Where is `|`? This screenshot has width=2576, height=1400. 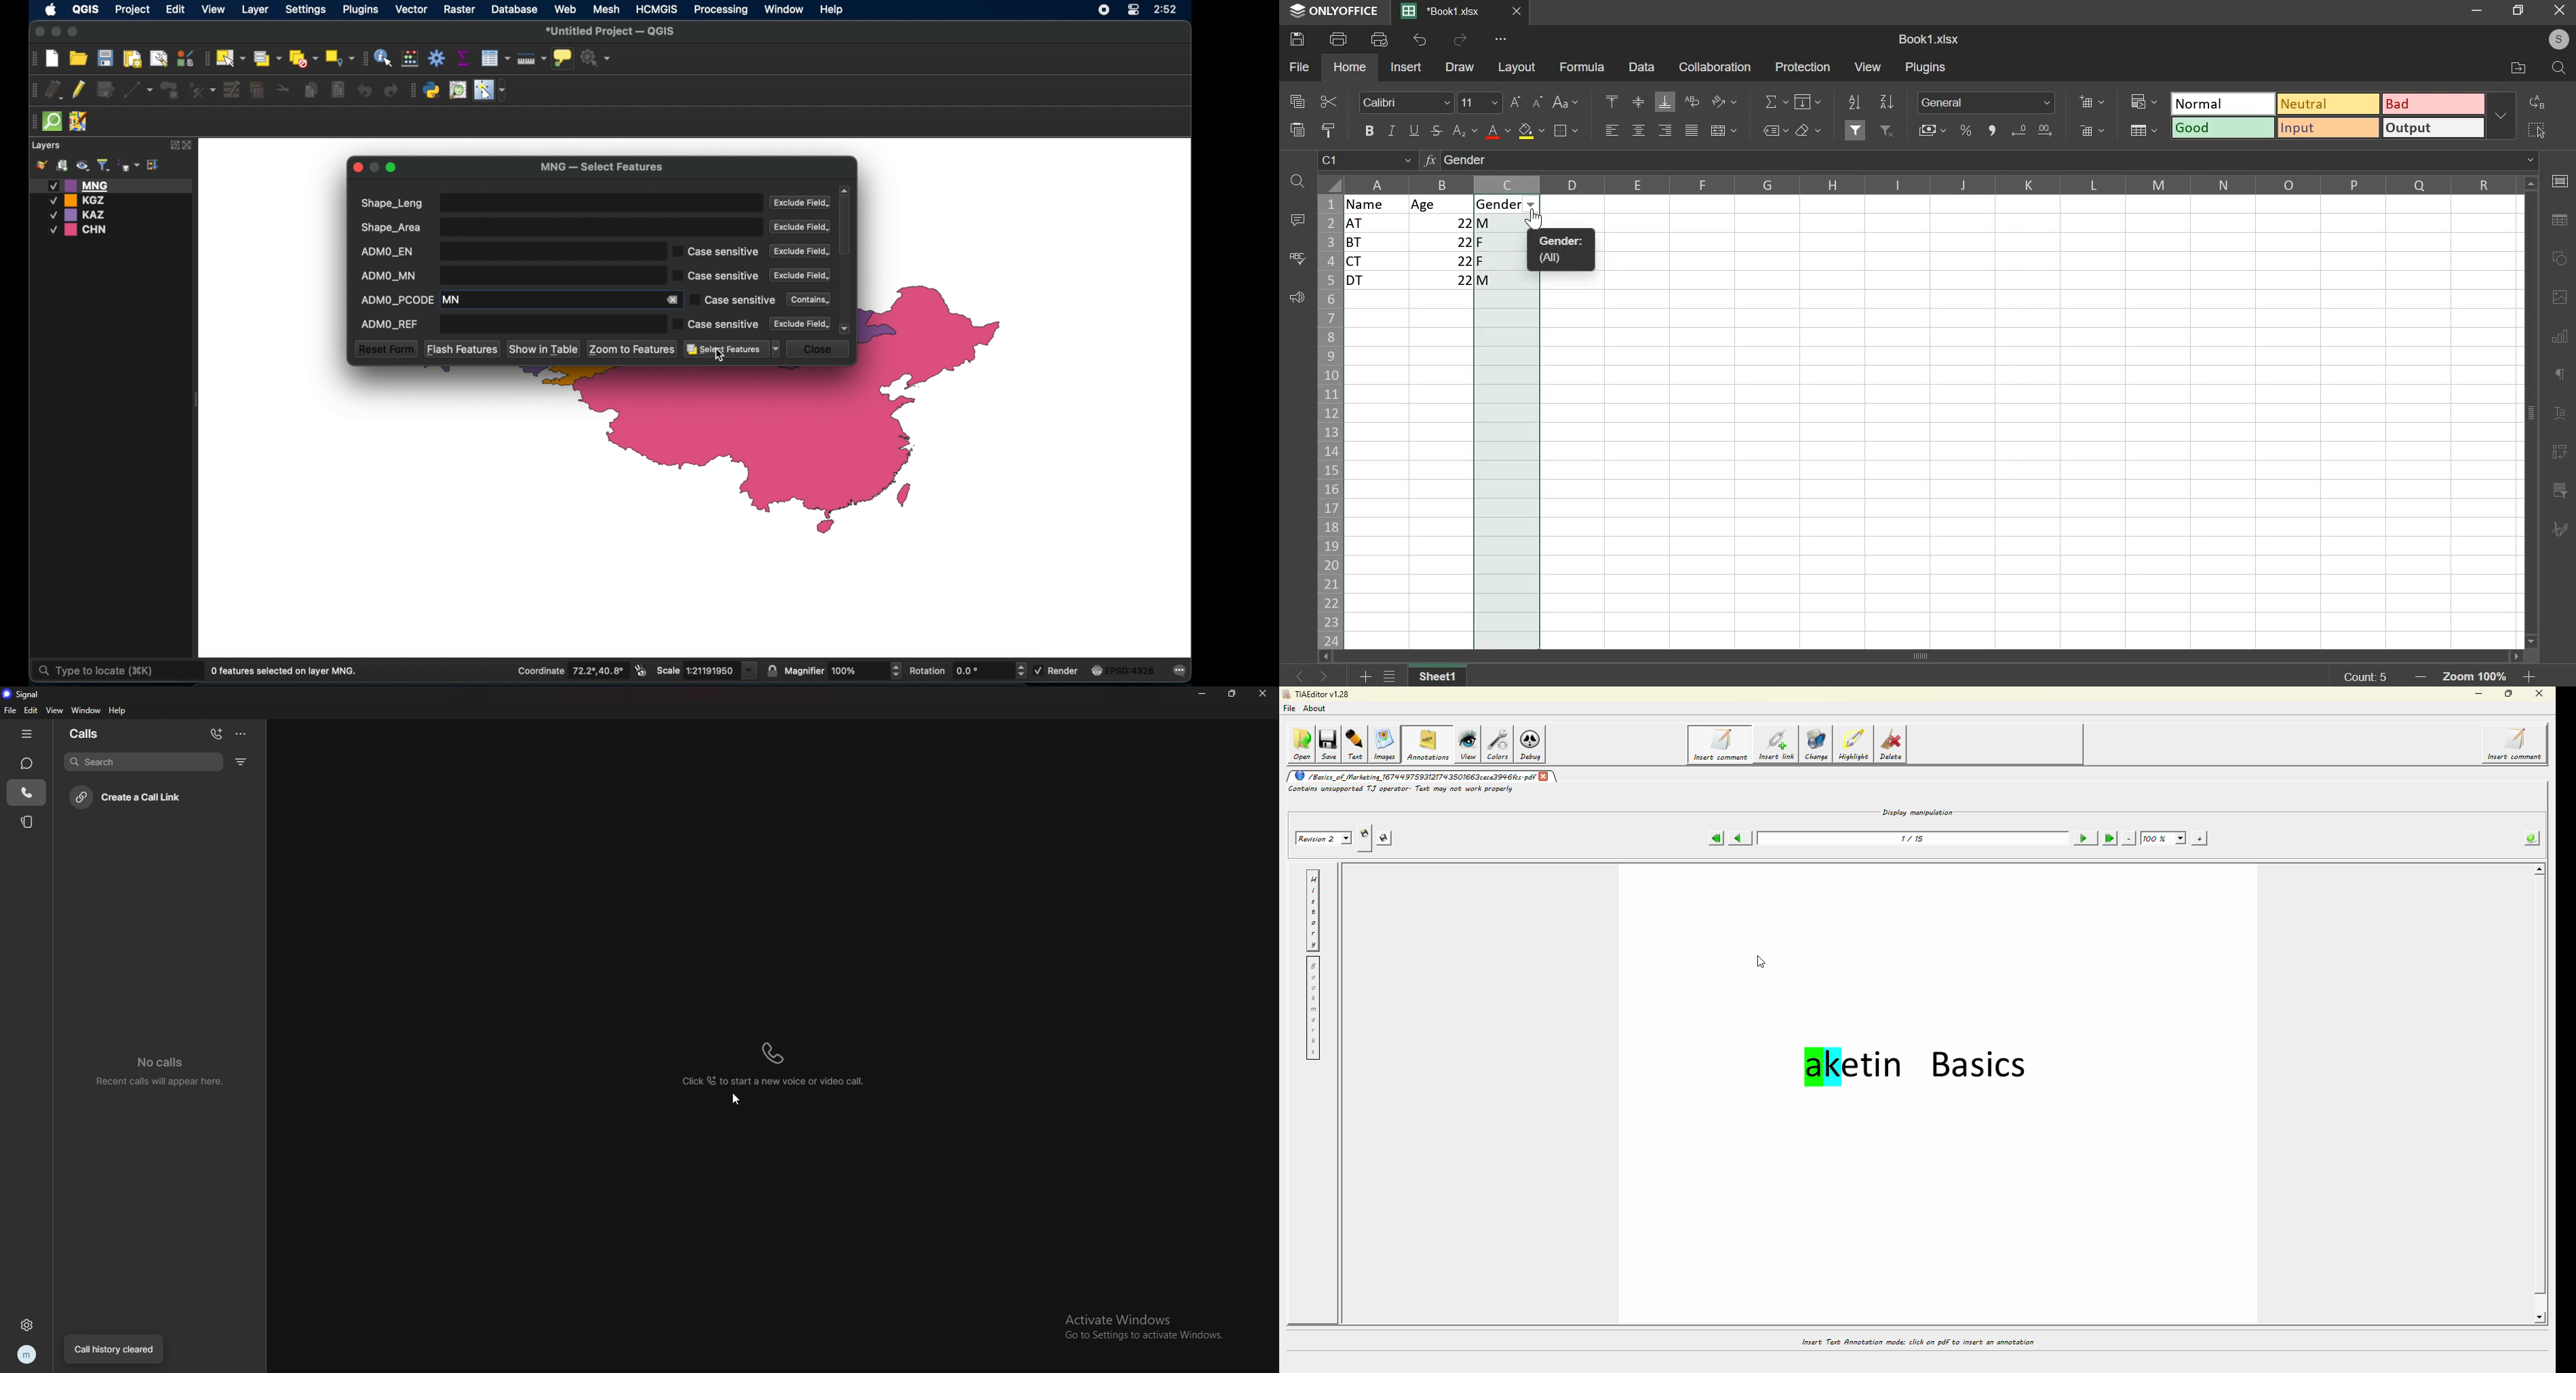
| is located at coordinates (1444, 280).